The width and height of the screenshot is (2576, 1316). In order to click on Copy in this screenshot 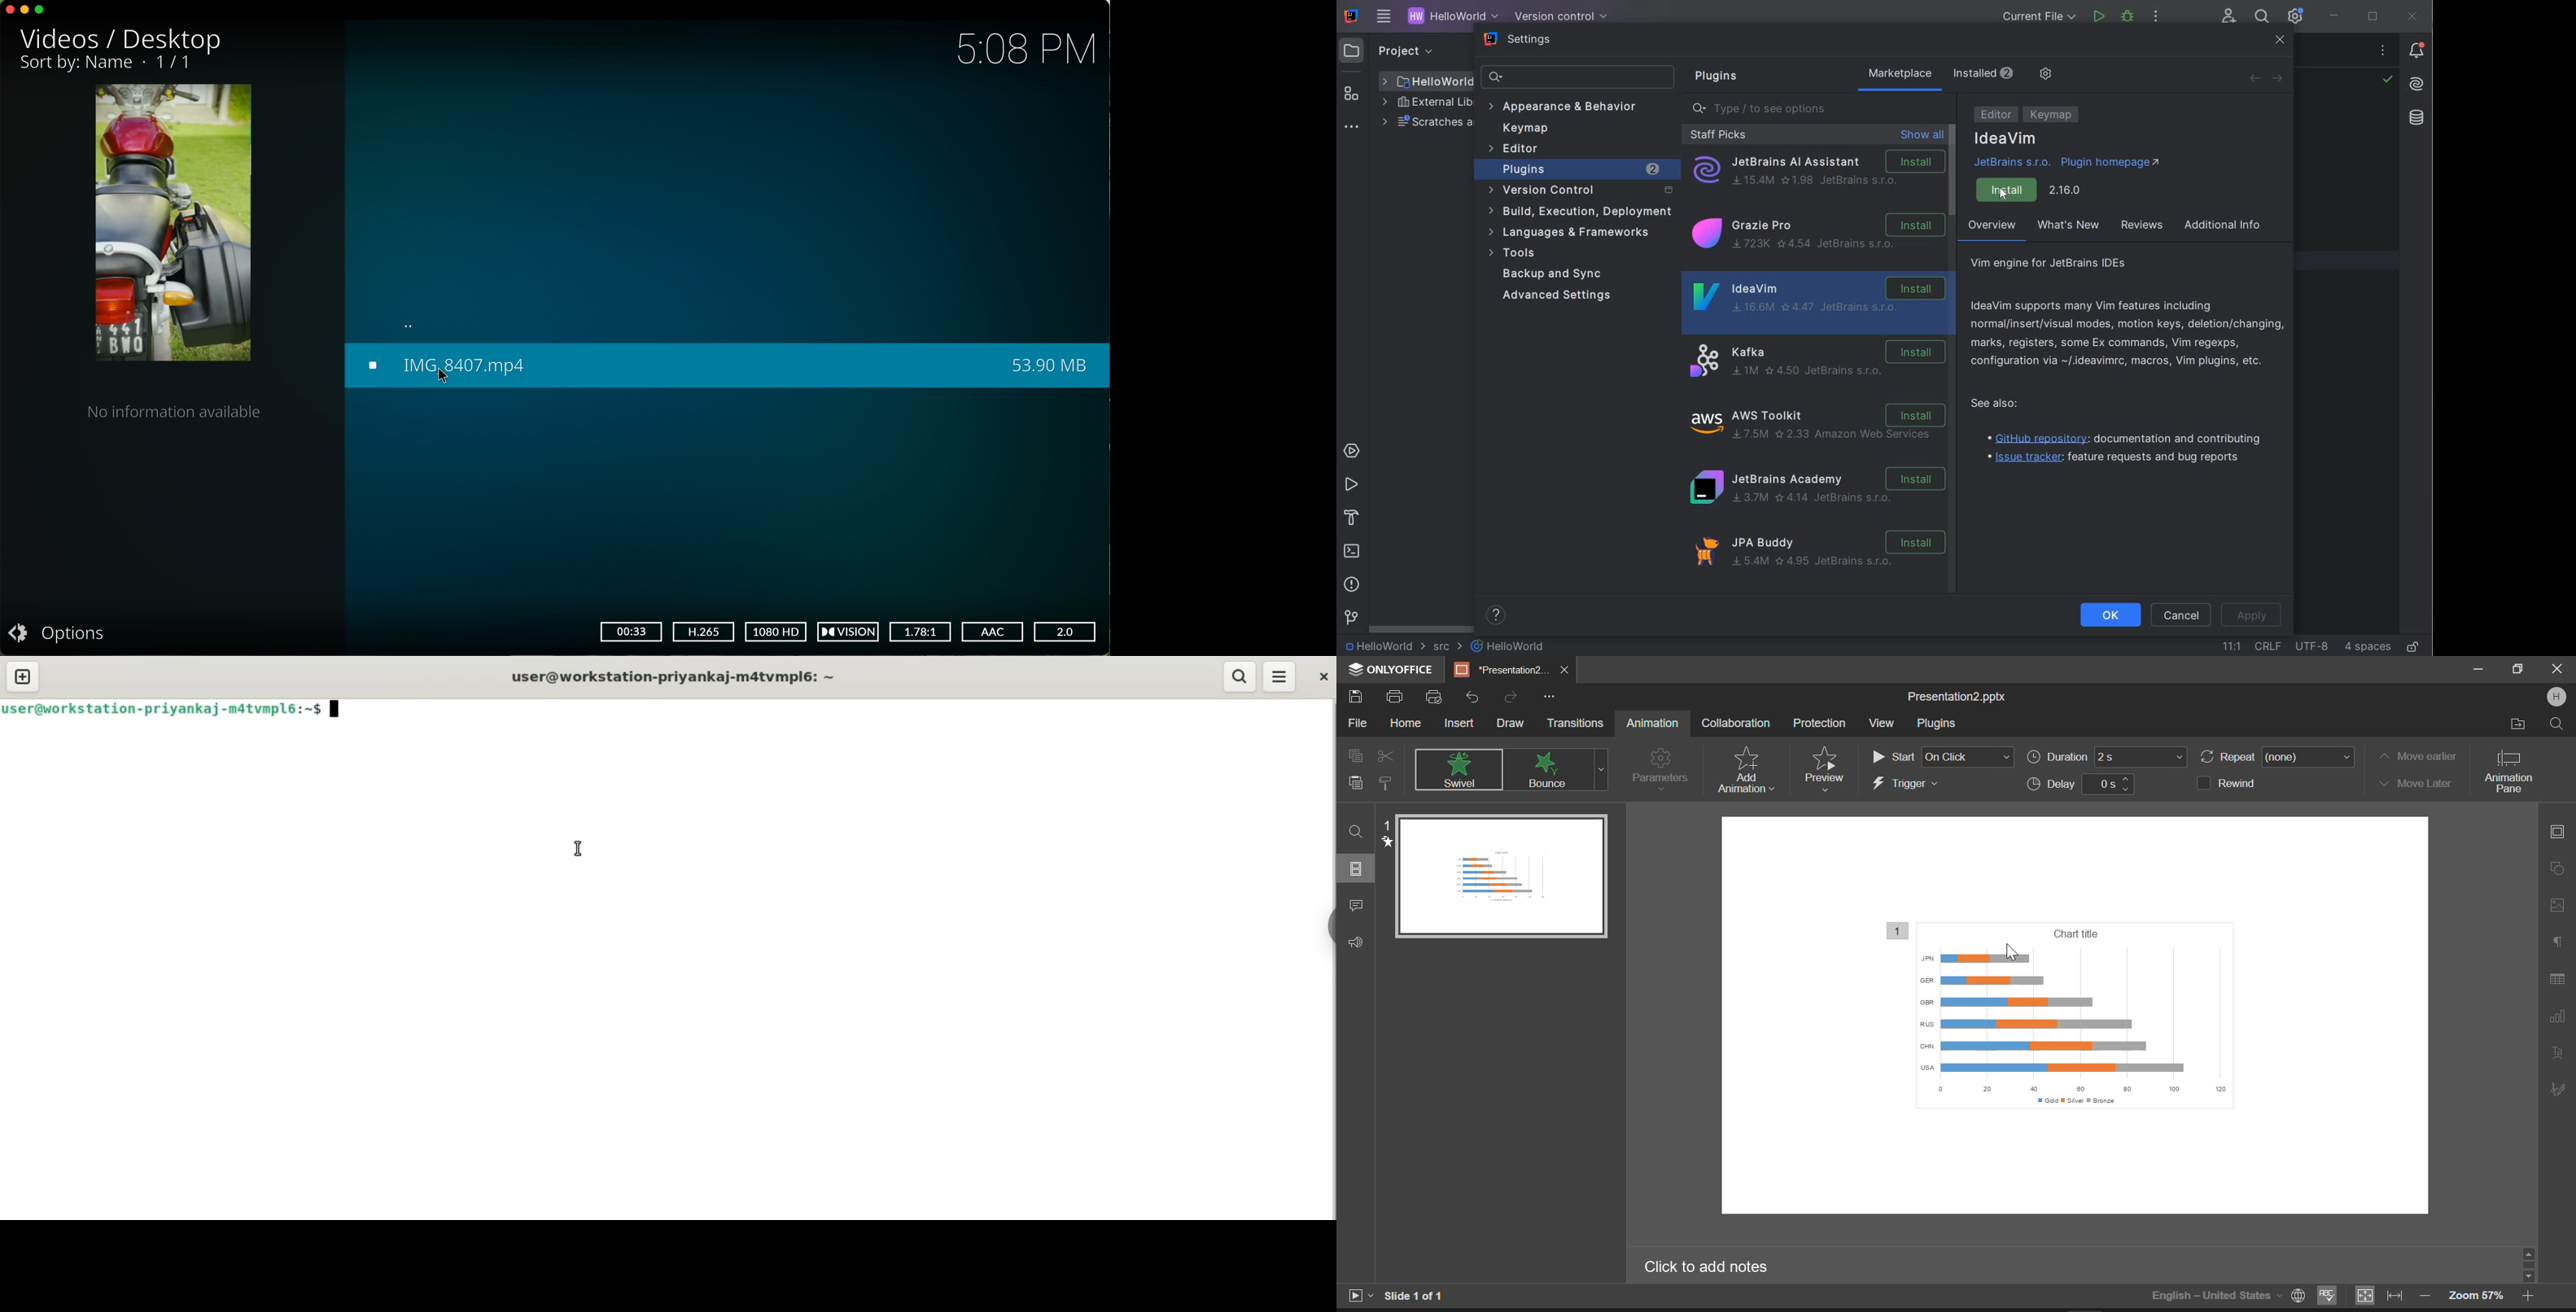, I will do `click(1356, 754)`.